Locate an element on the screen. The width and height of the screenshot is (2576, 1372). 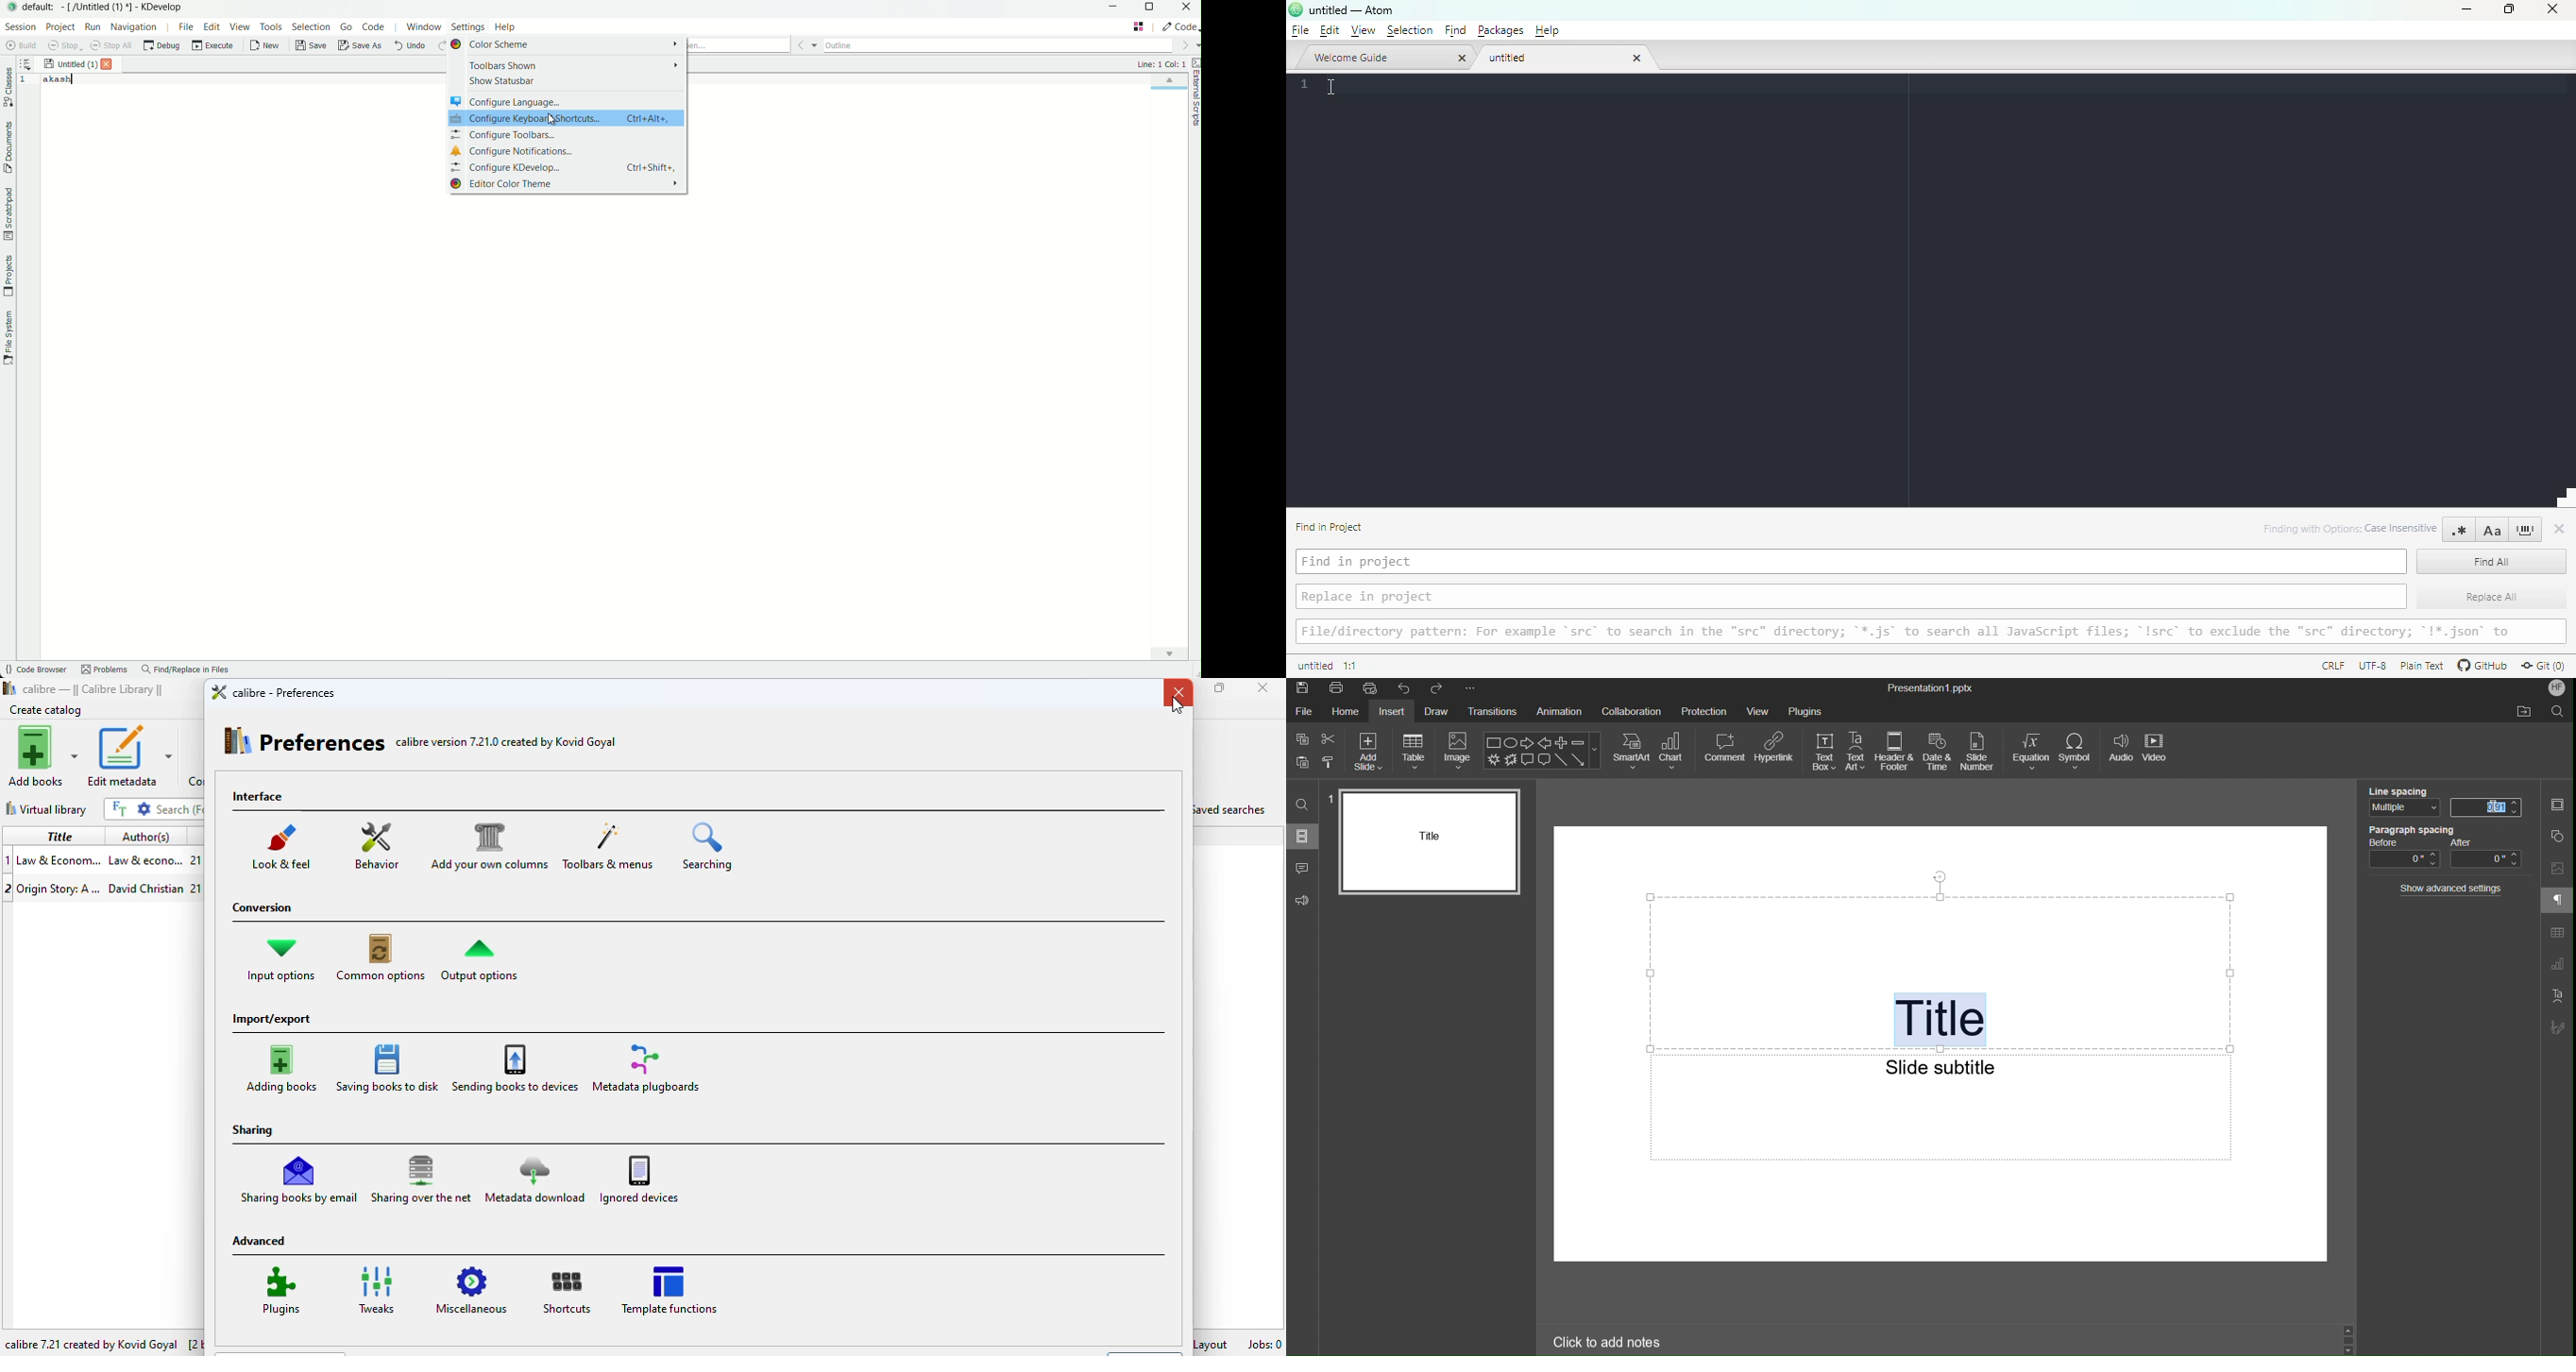
Hyperlink is located at coordinates (1776, 750).